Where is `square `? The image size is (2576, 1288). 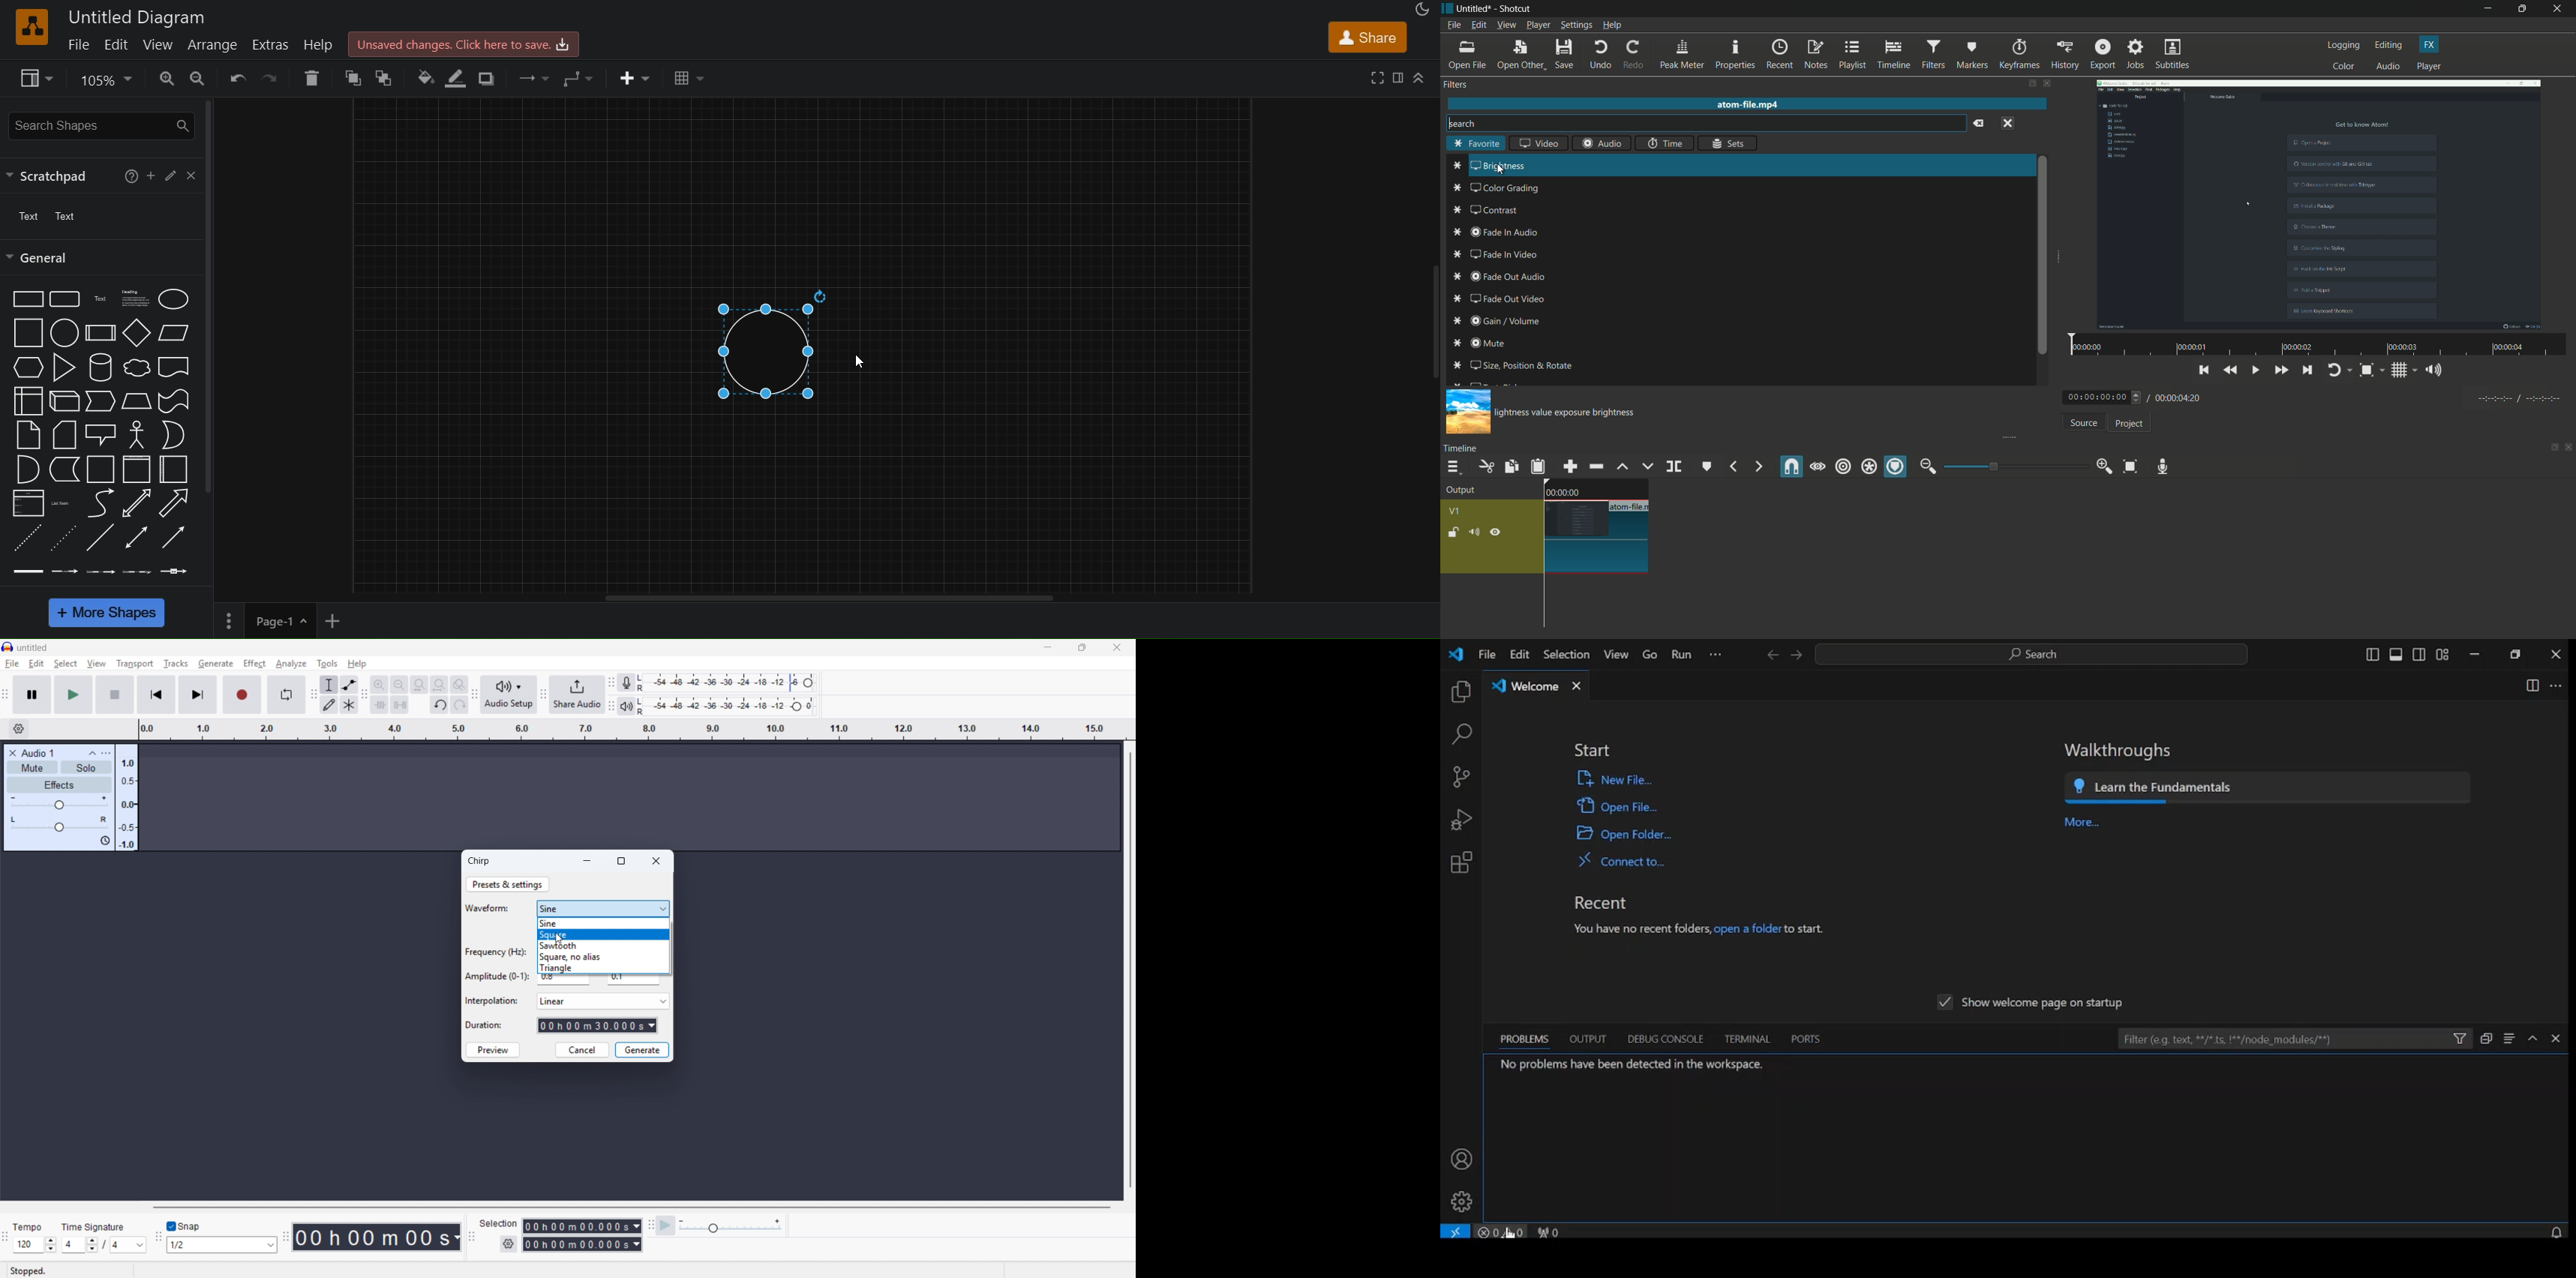
square  is located at coordinates (604, 935).